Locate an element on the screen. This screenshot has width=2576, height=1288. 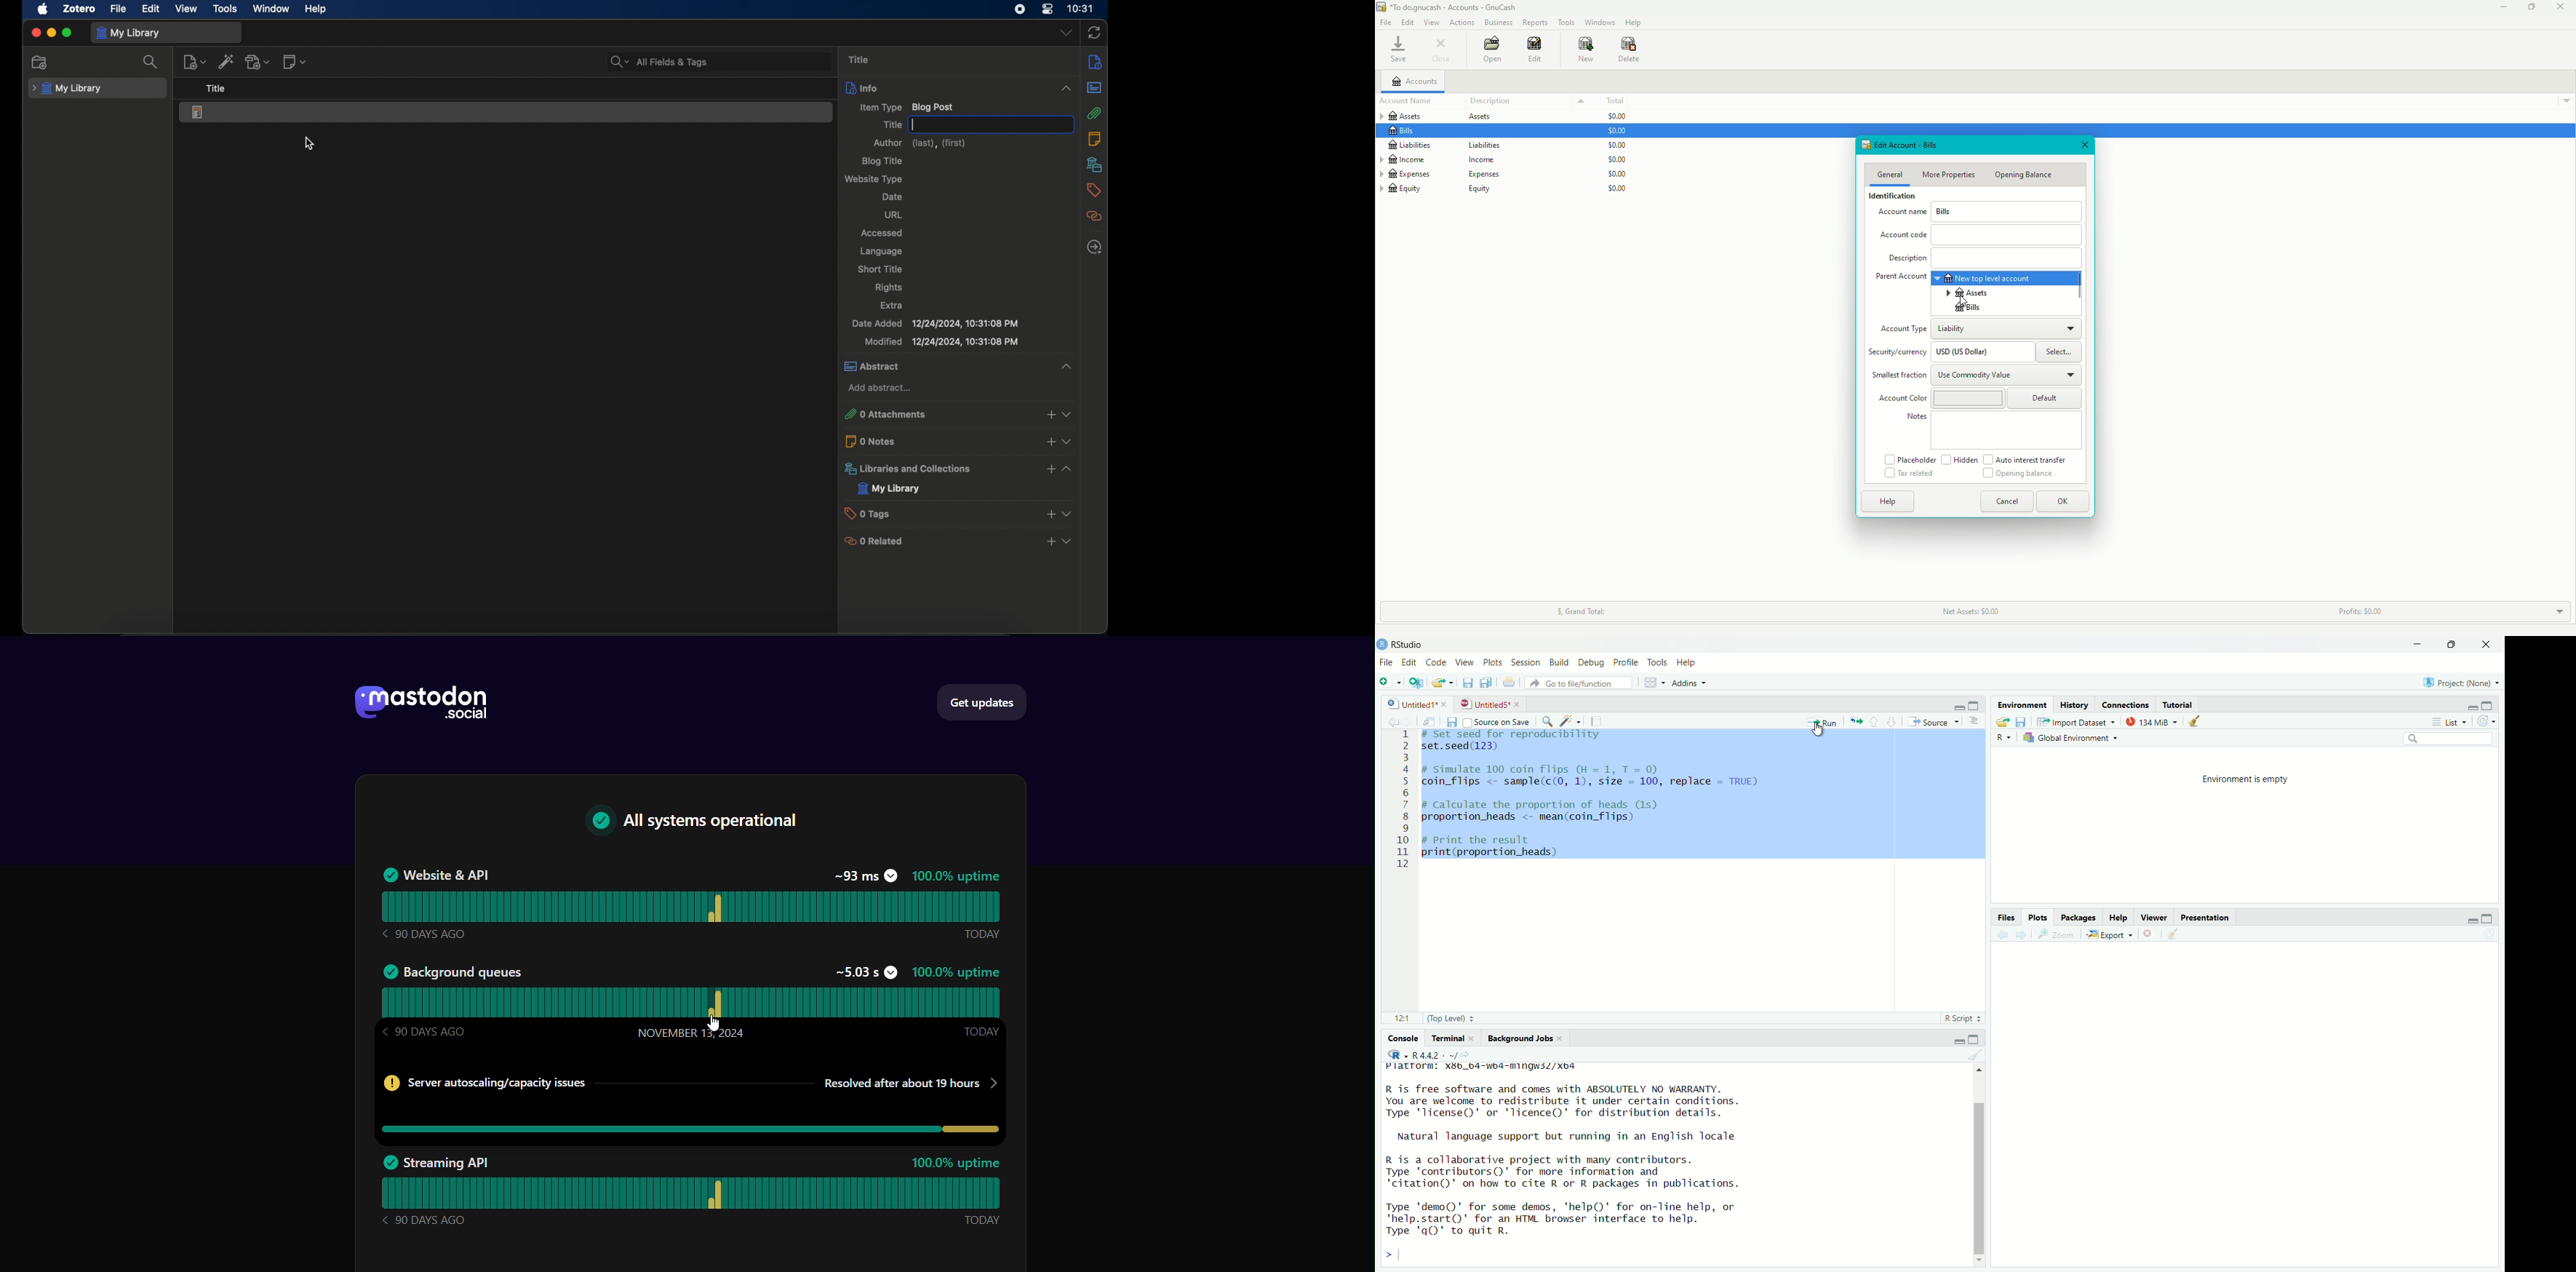
move top is located at coordinates (1981, 1074).